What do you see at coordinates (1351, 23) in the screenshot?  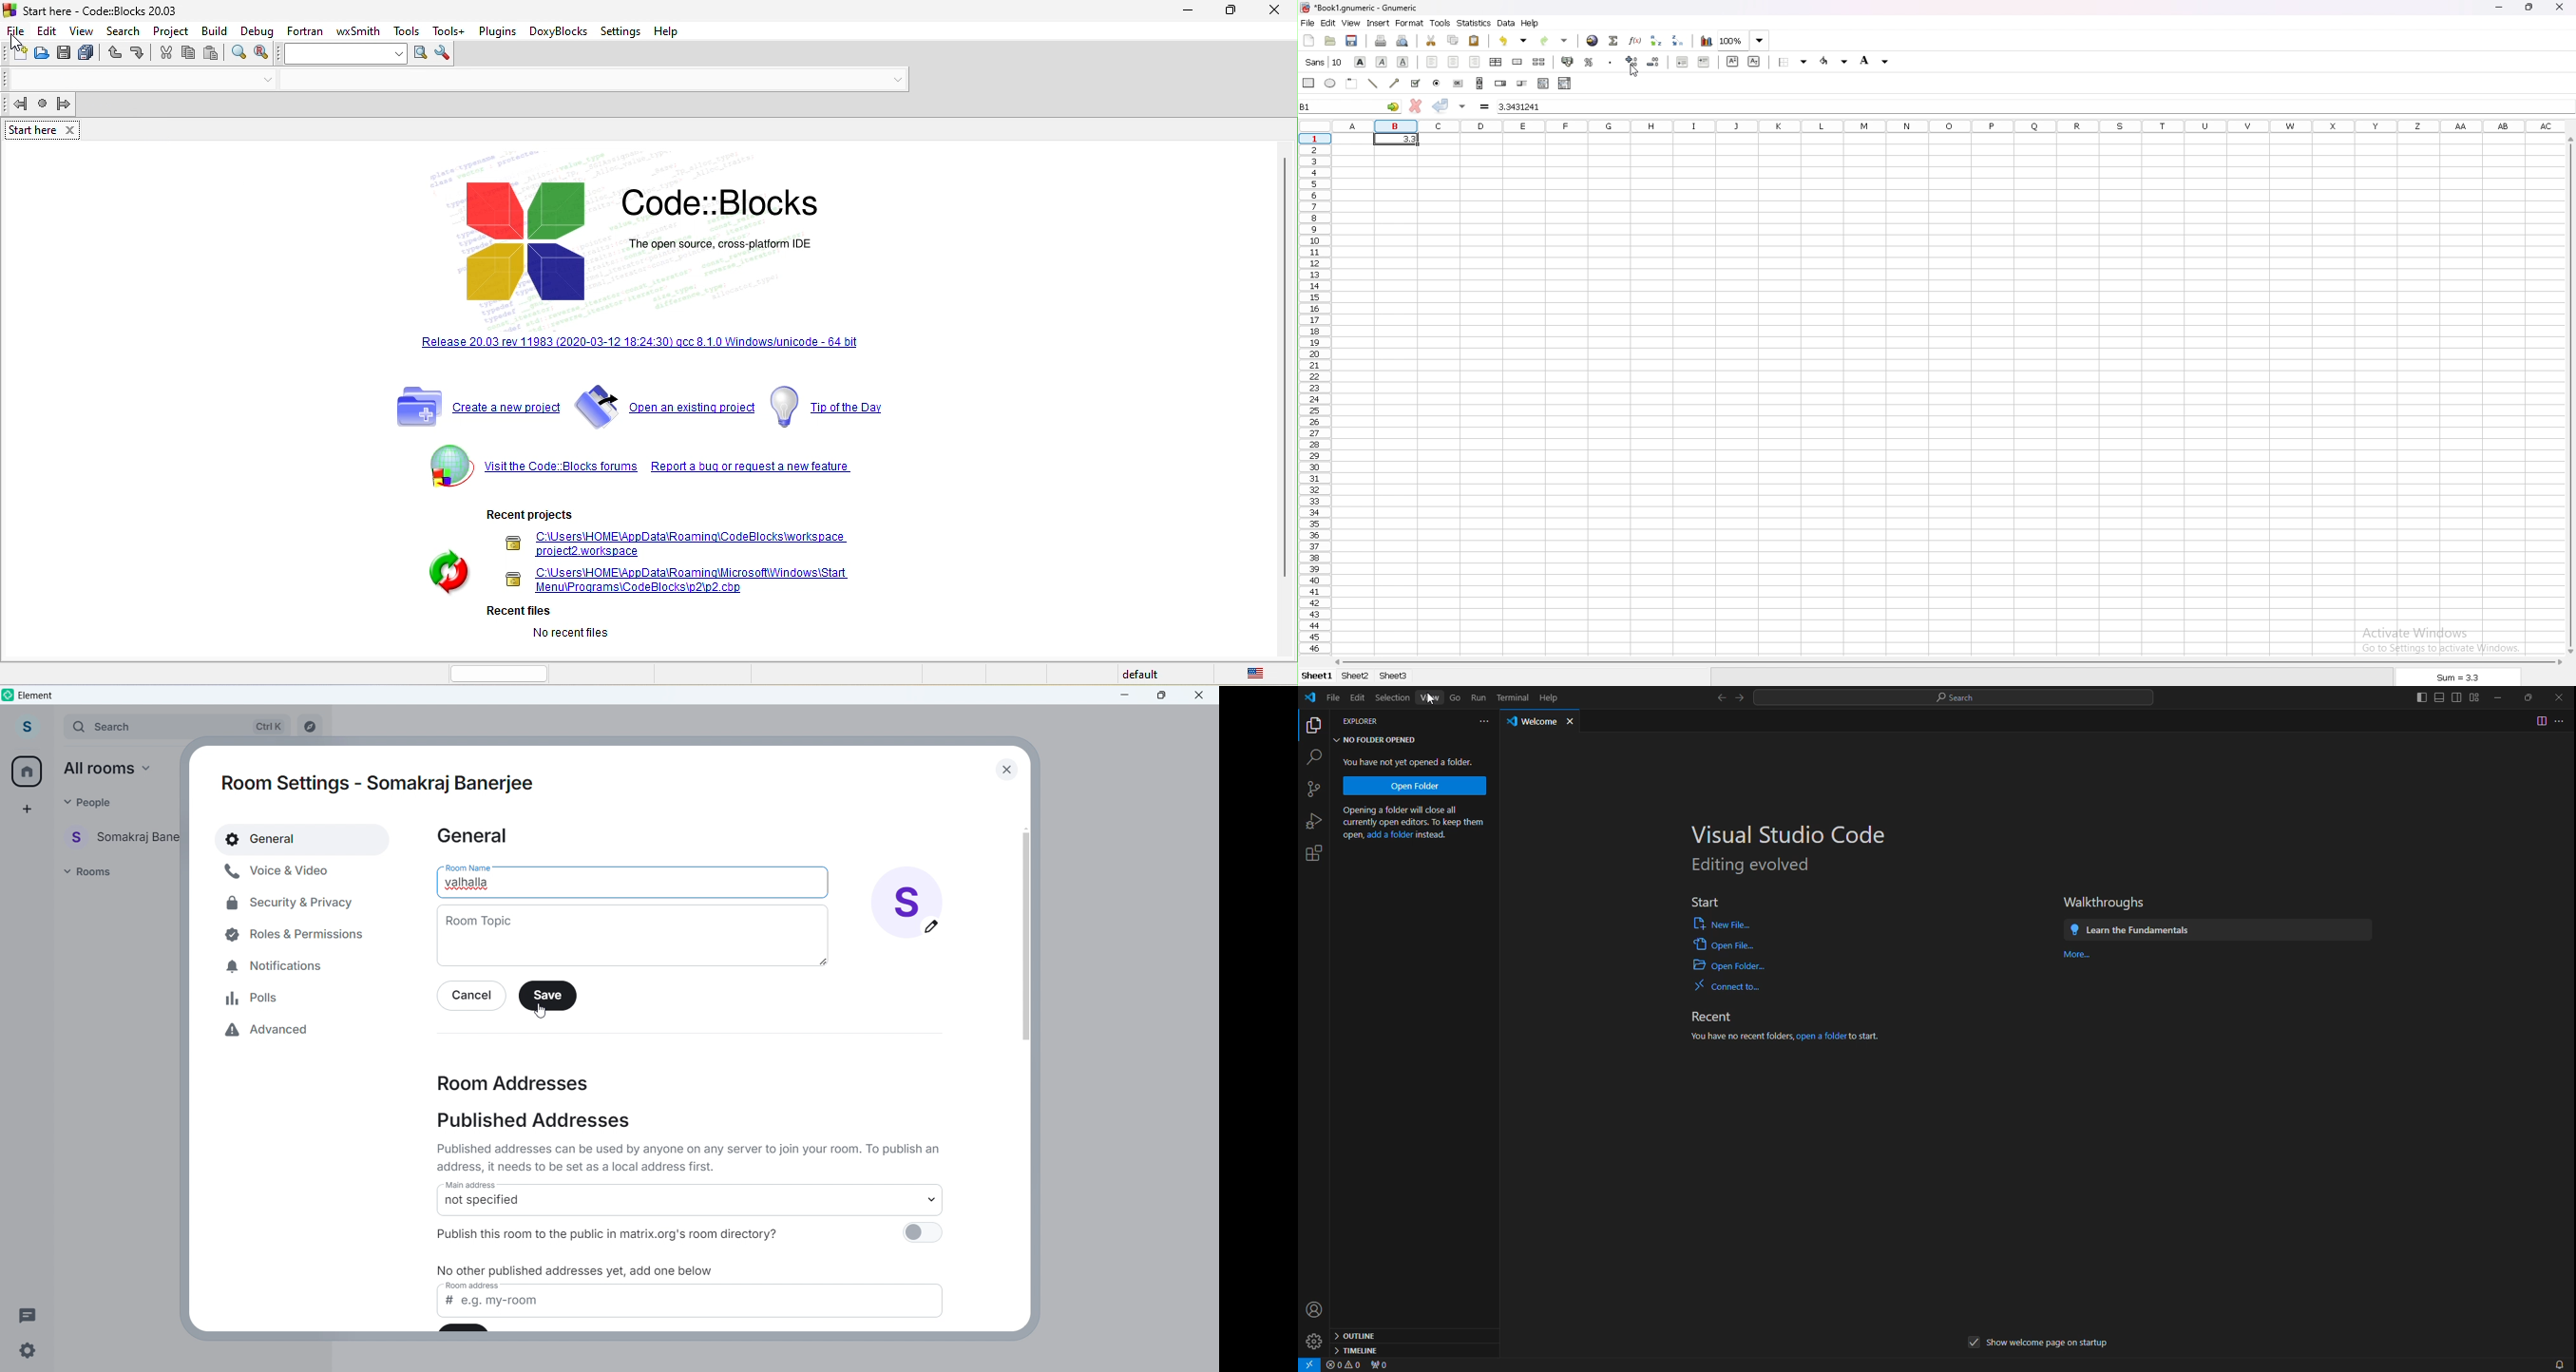 I see `view` at bounding box center [1351, 23].